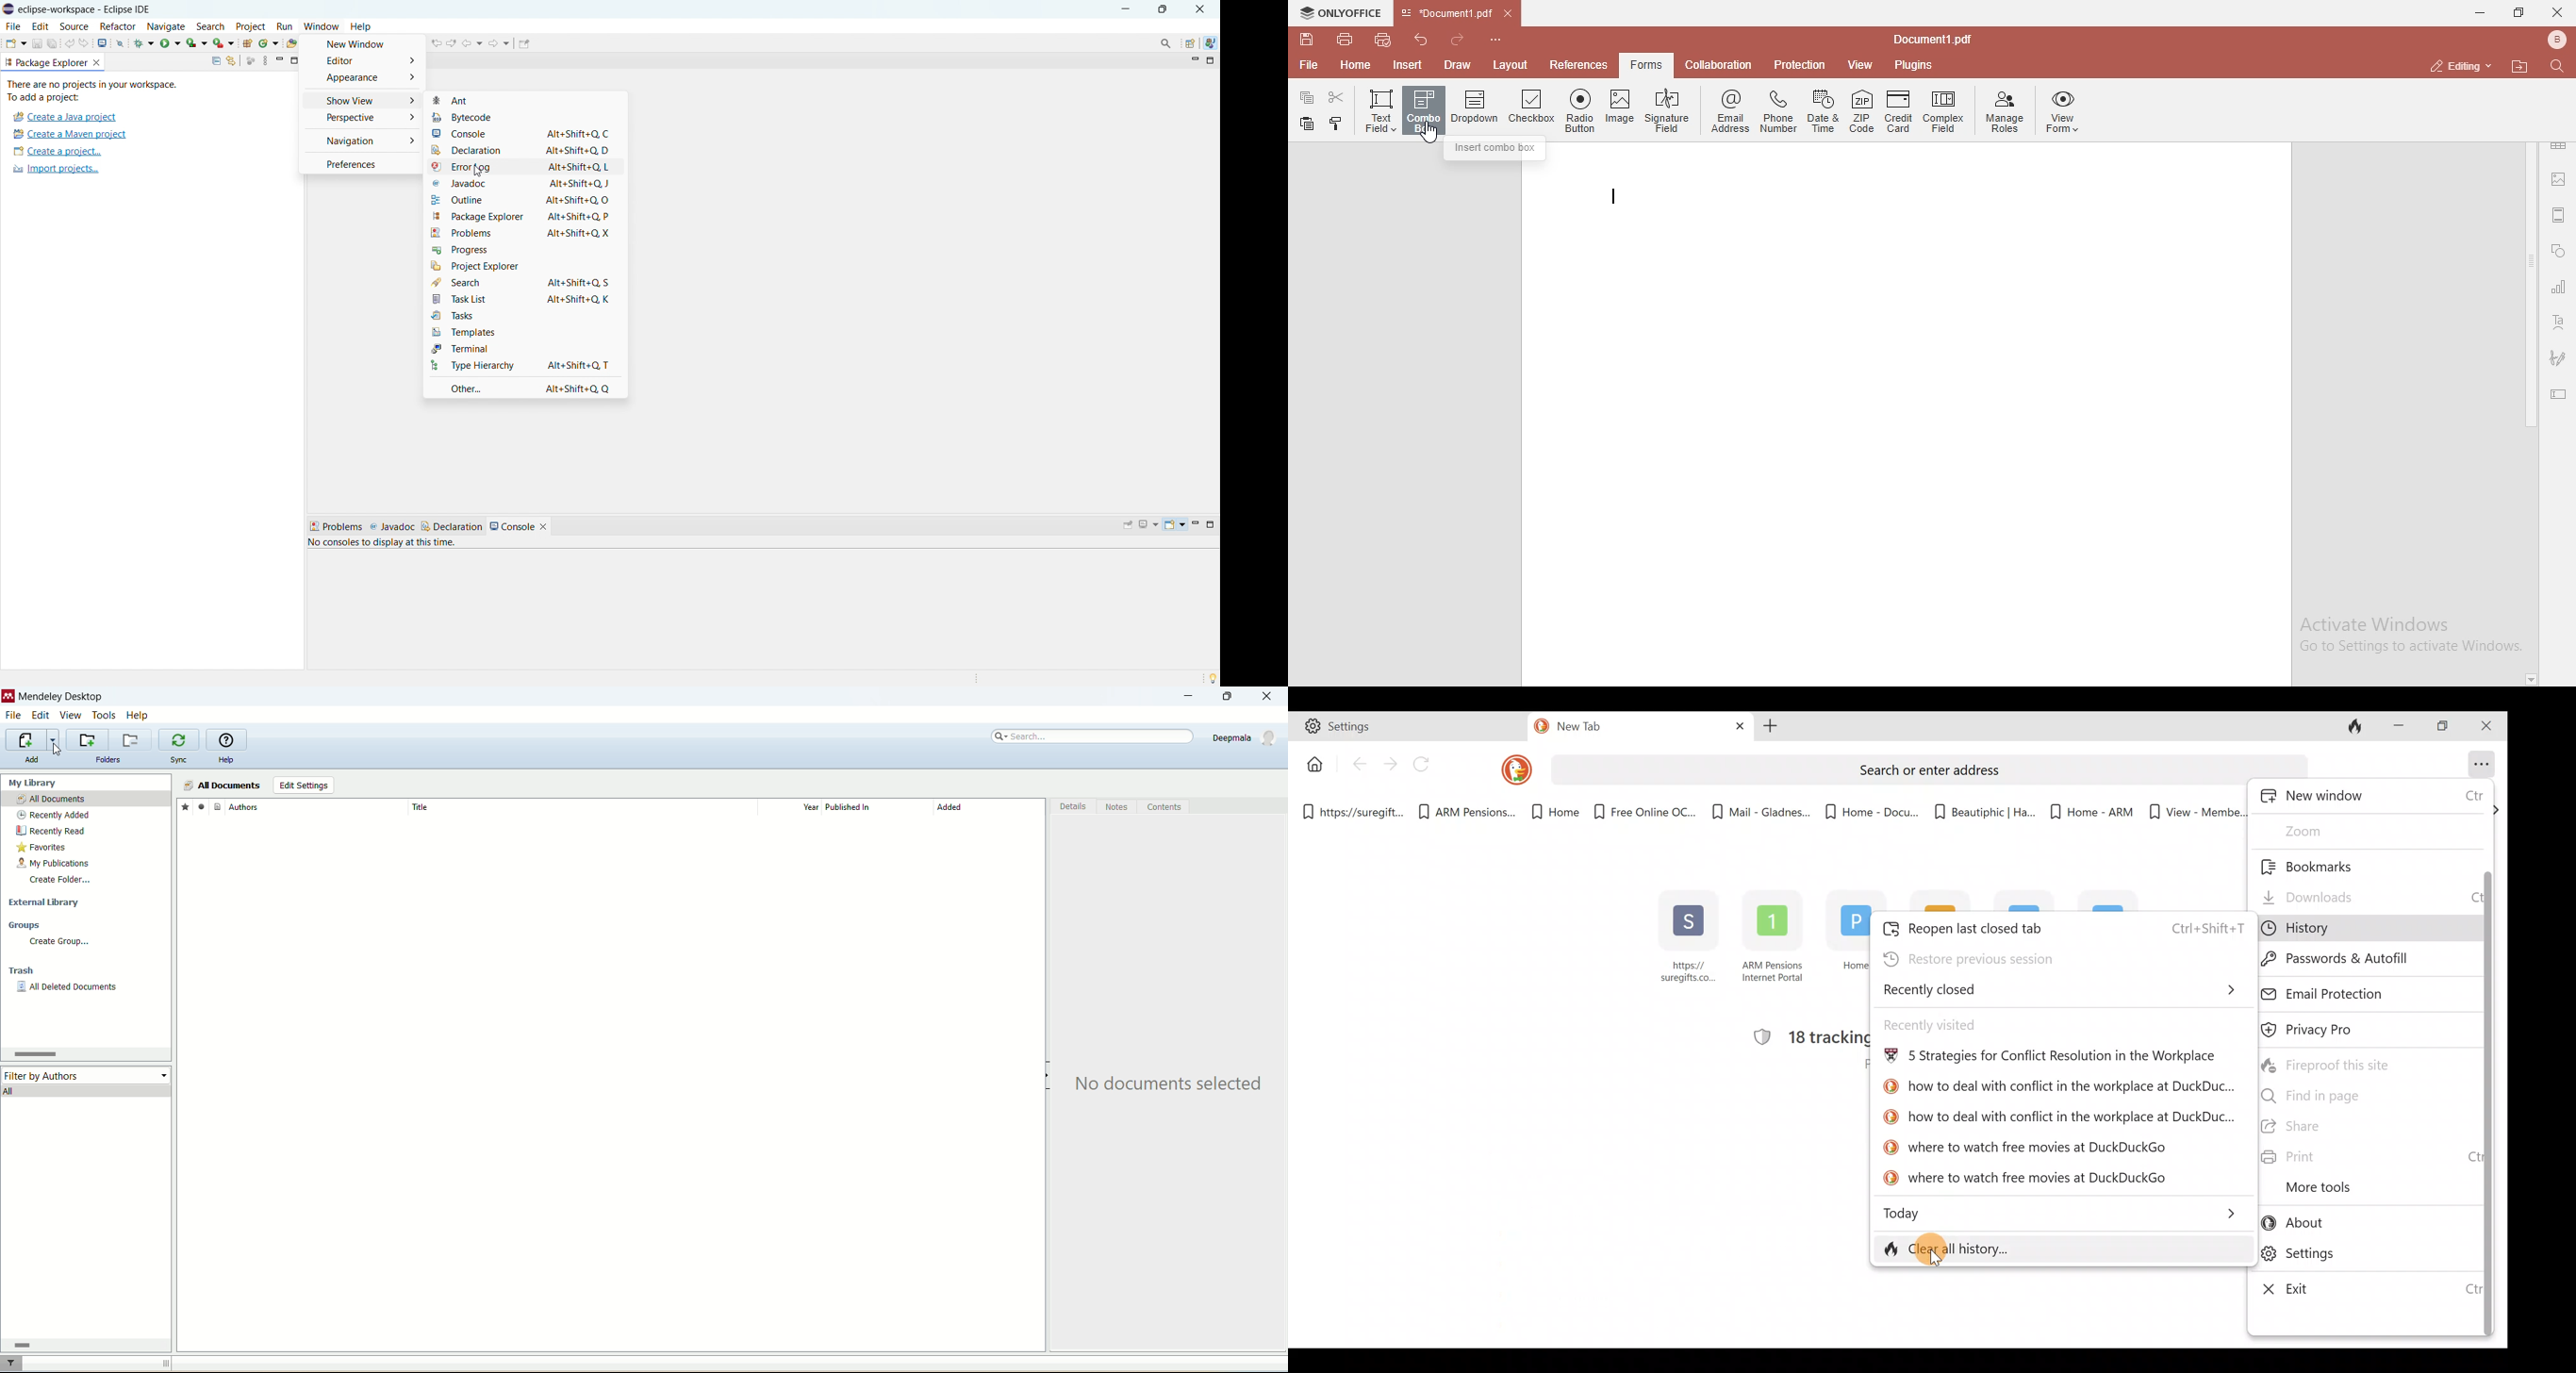  Describe the element at coordinates (8, 10) in the screenshot. I see `eclips logo` at that location.